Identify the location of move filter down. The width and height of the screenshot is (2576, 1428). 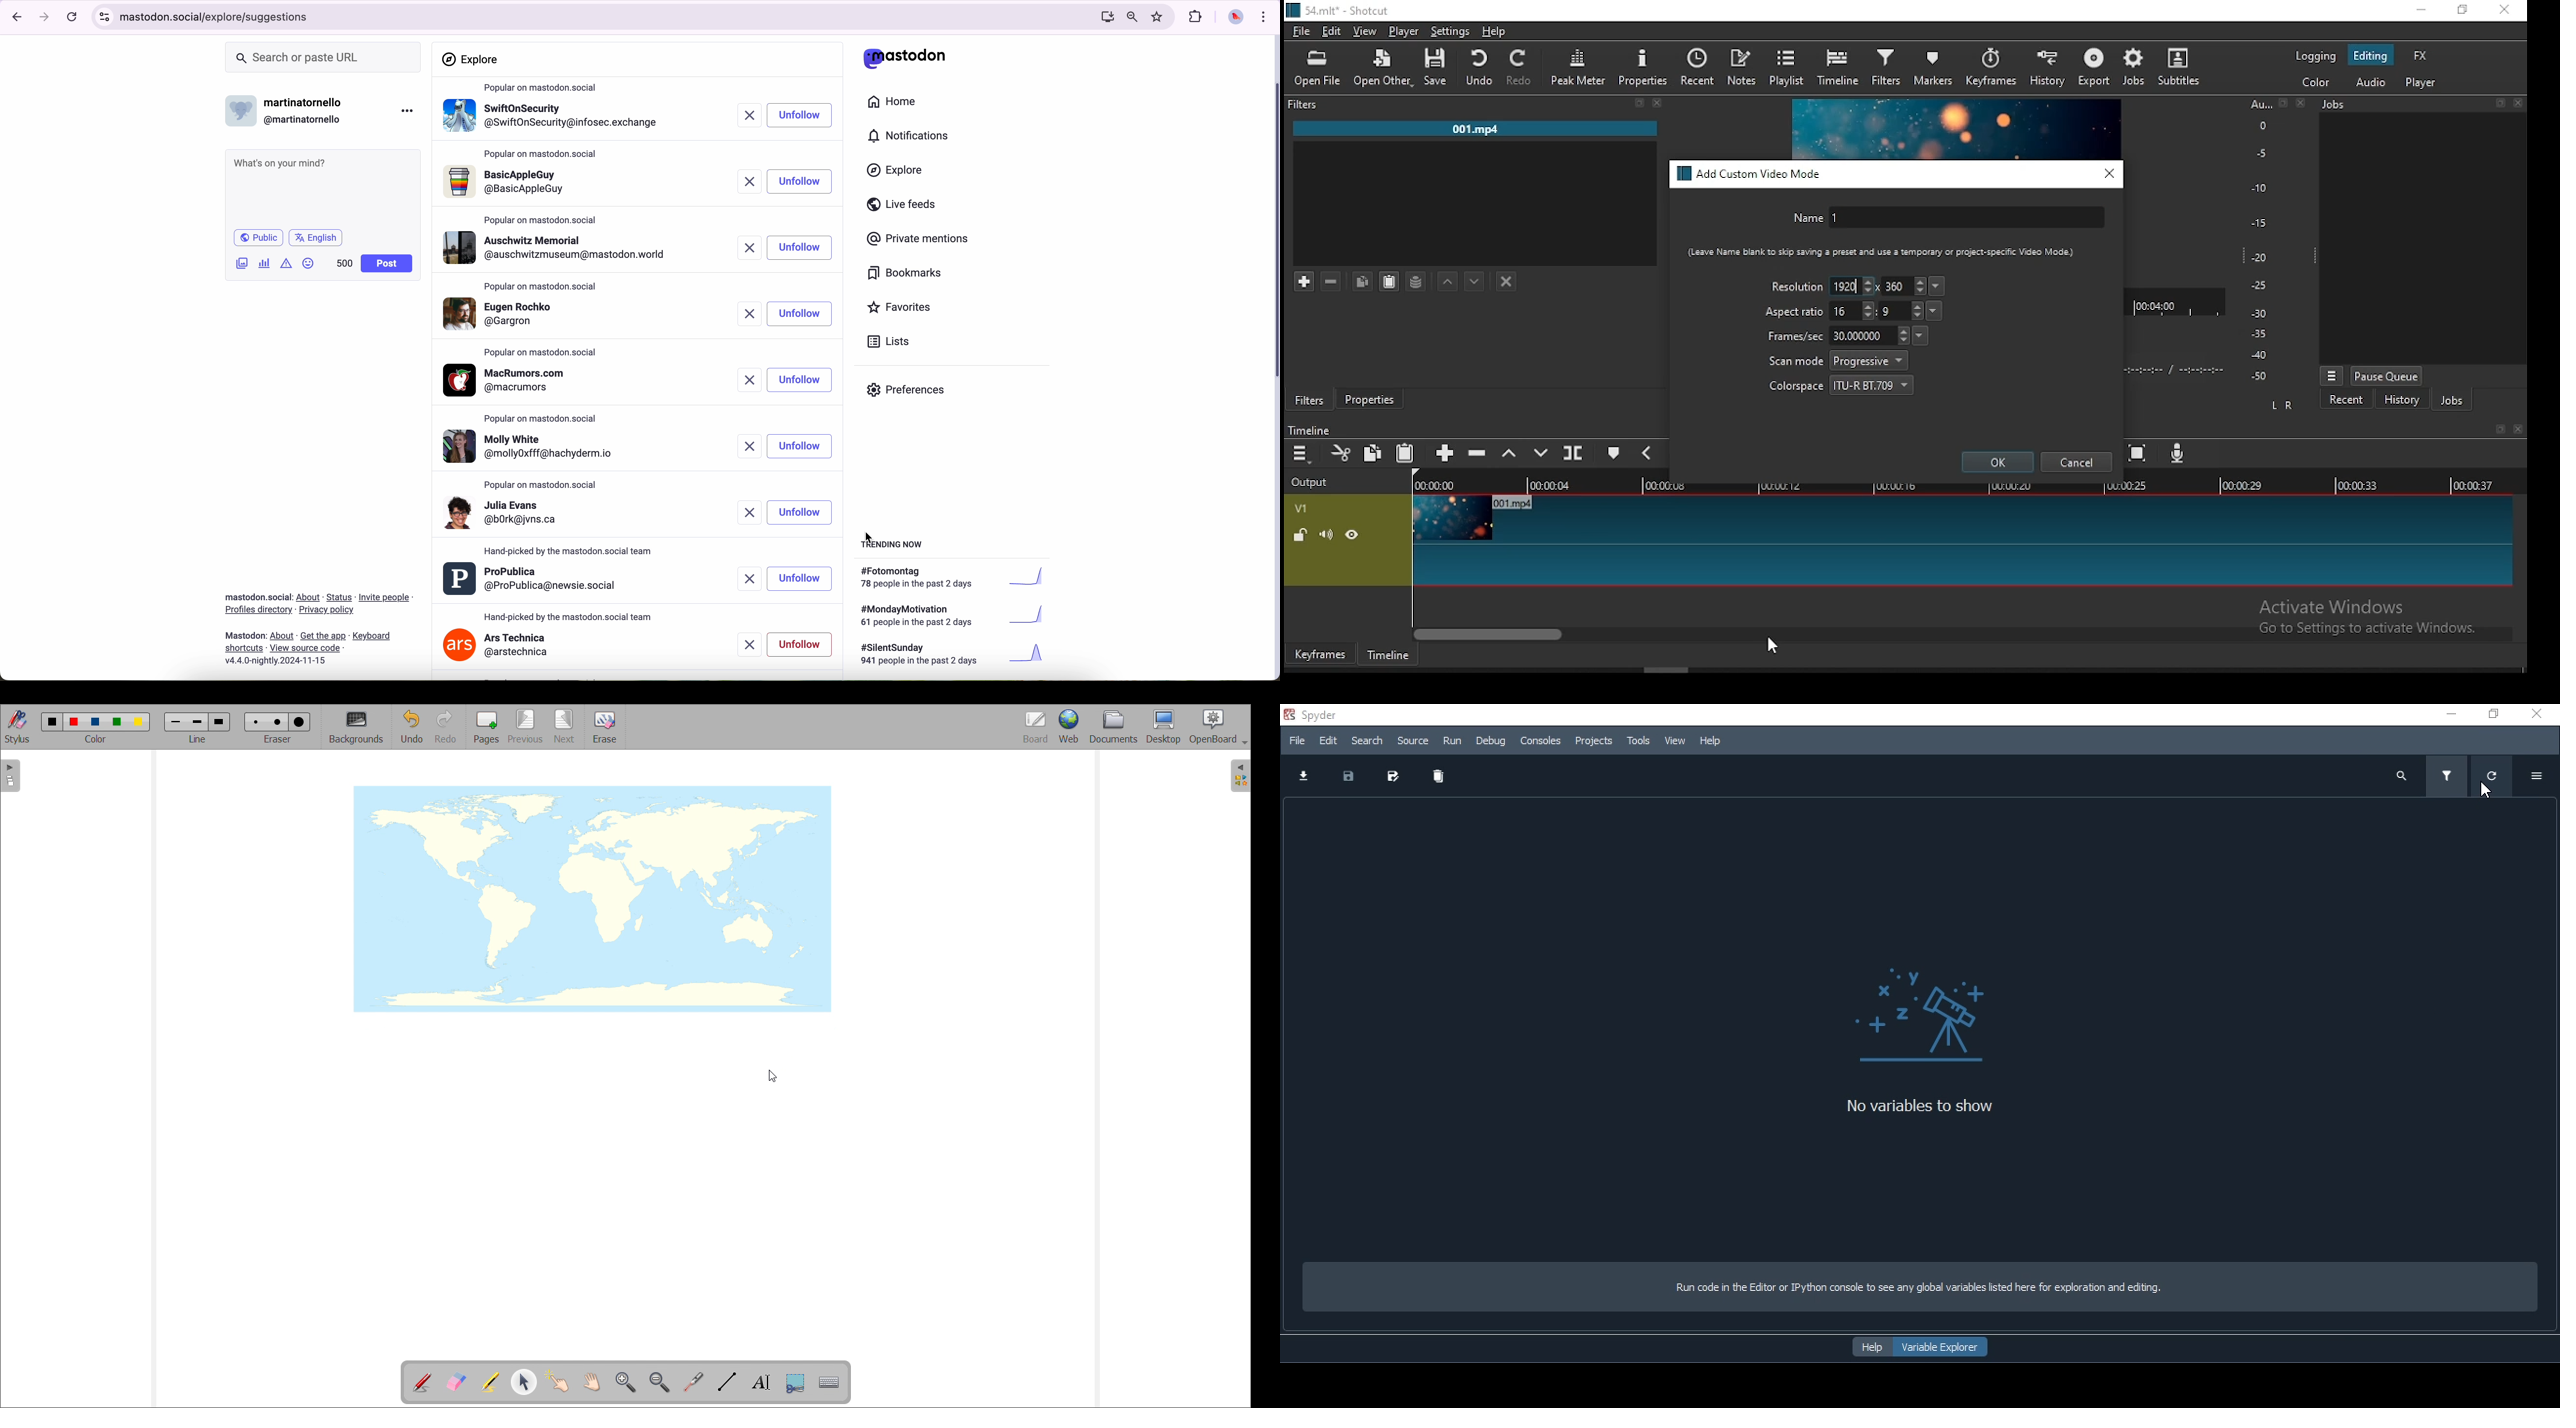
(1475, 282).